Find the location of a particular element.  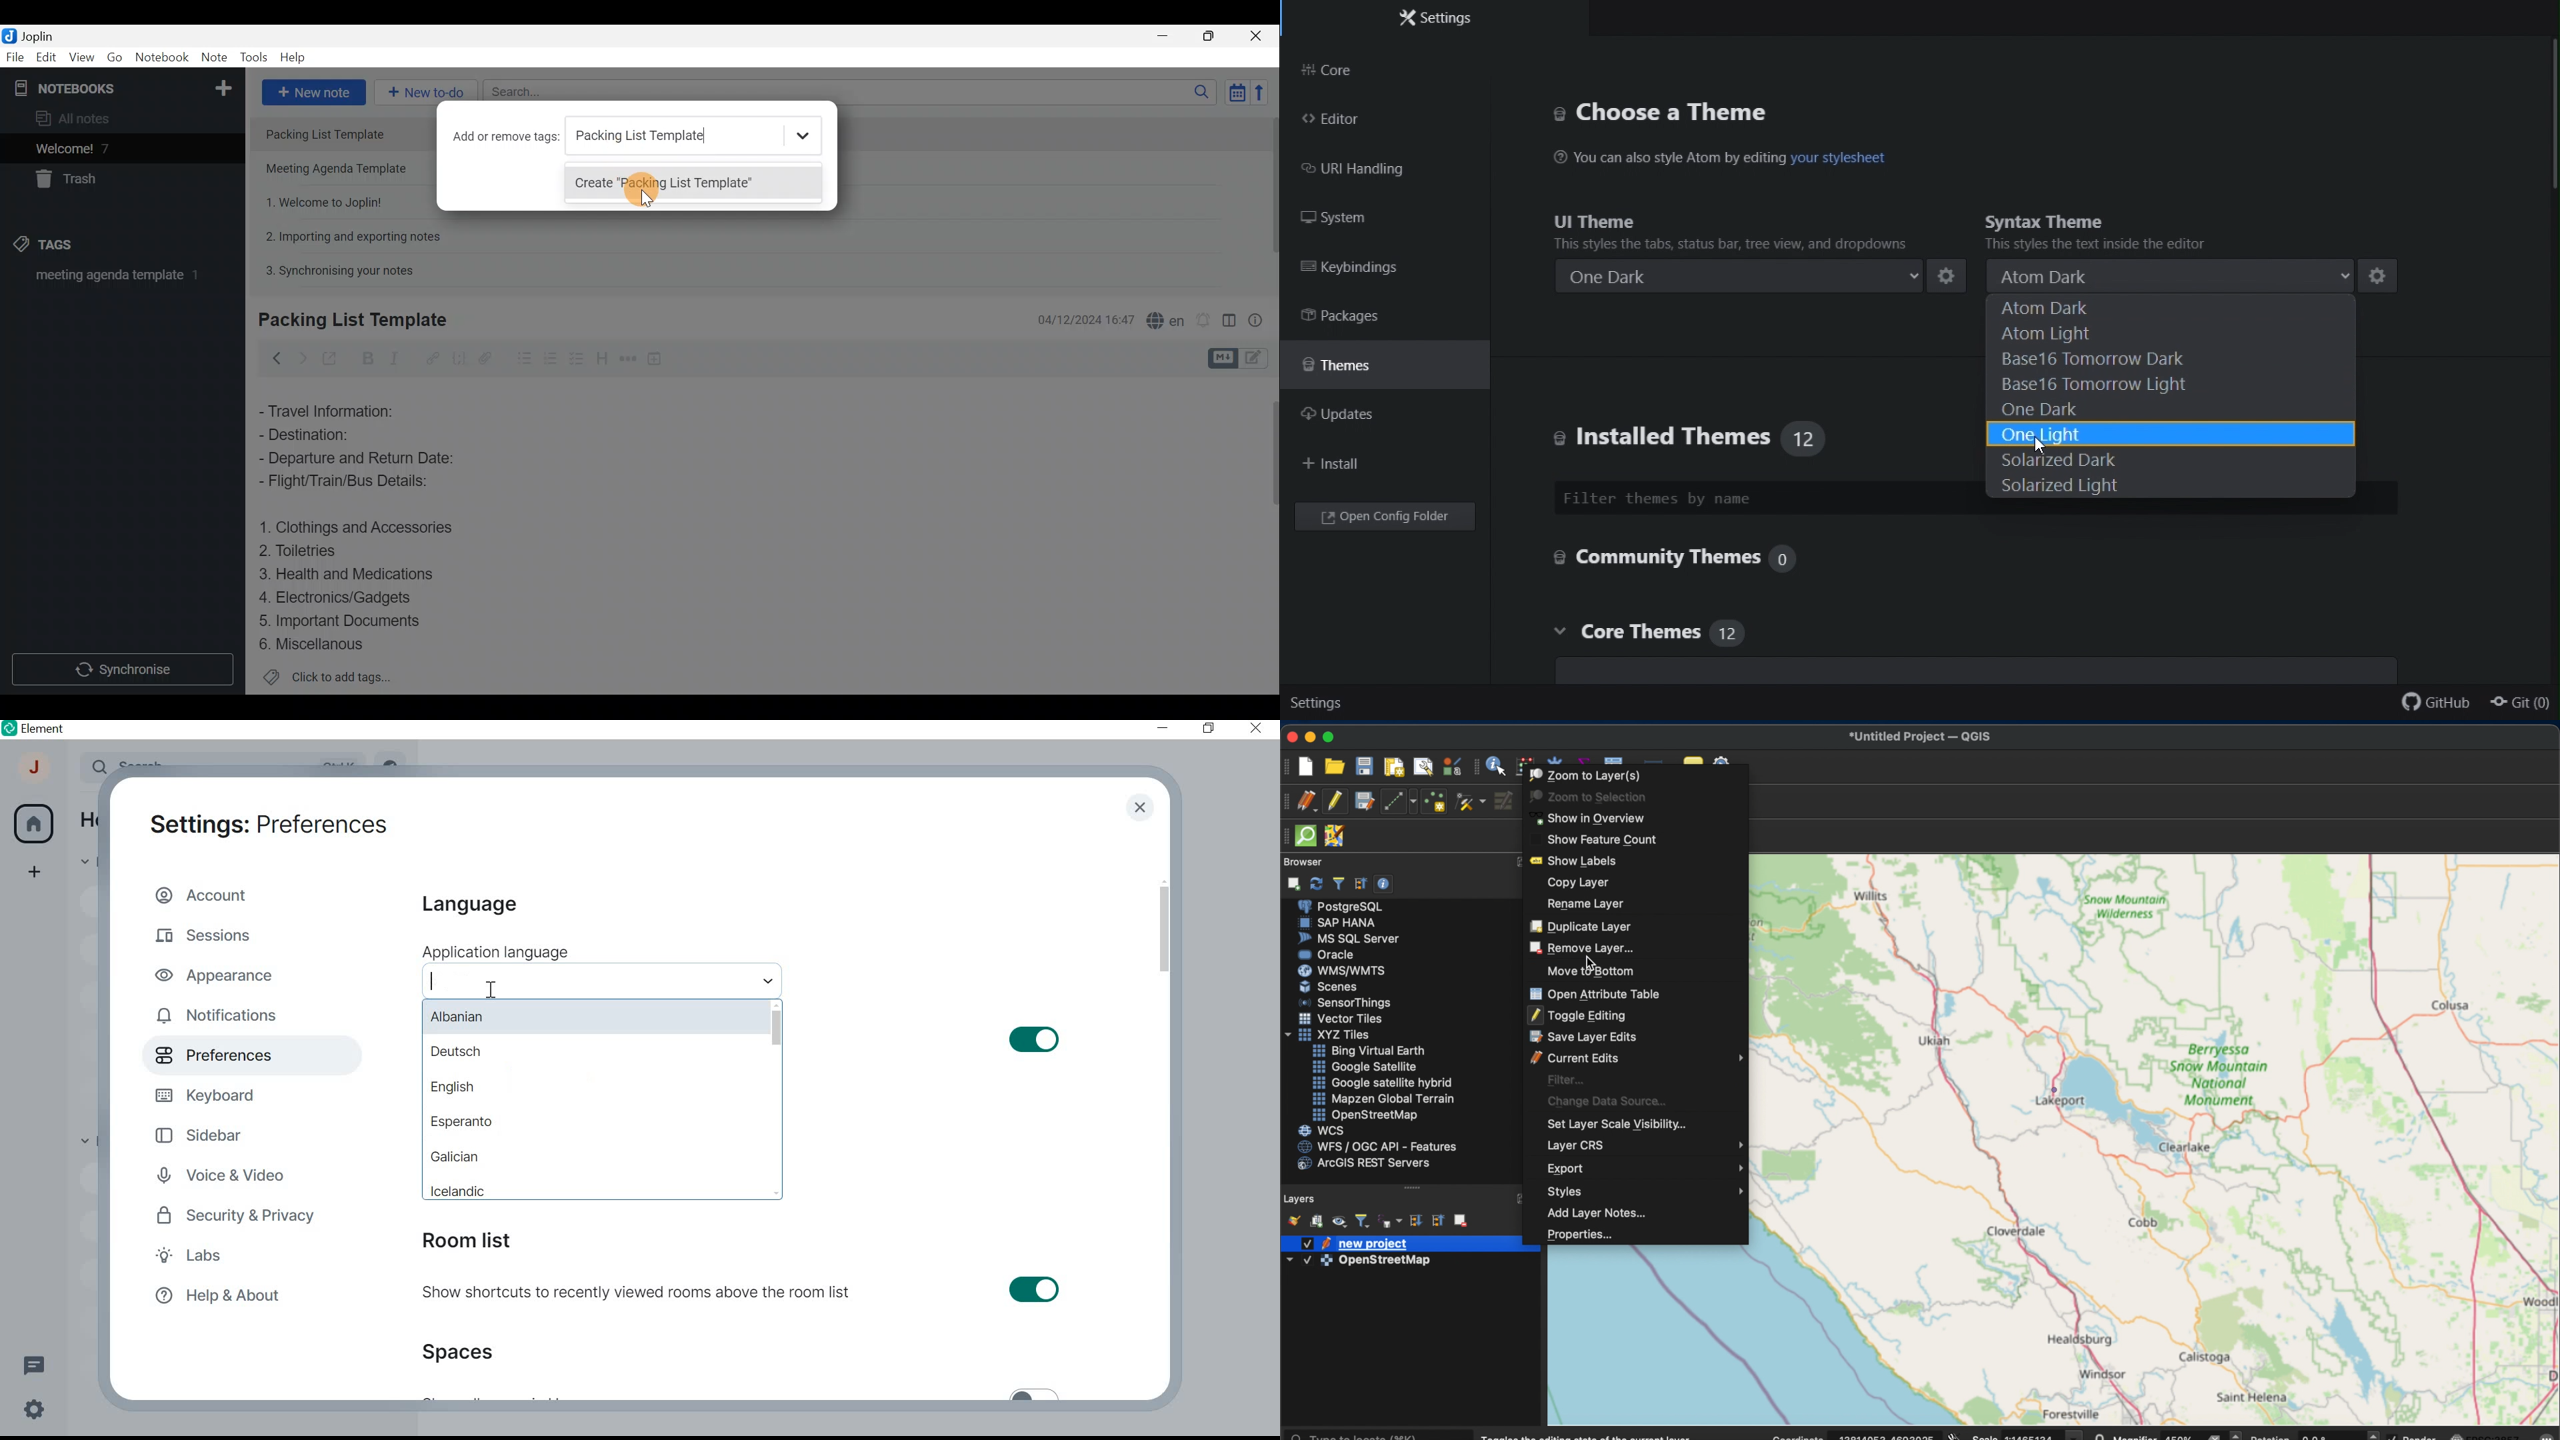

scroll down is located at coordinates (778, 1193).